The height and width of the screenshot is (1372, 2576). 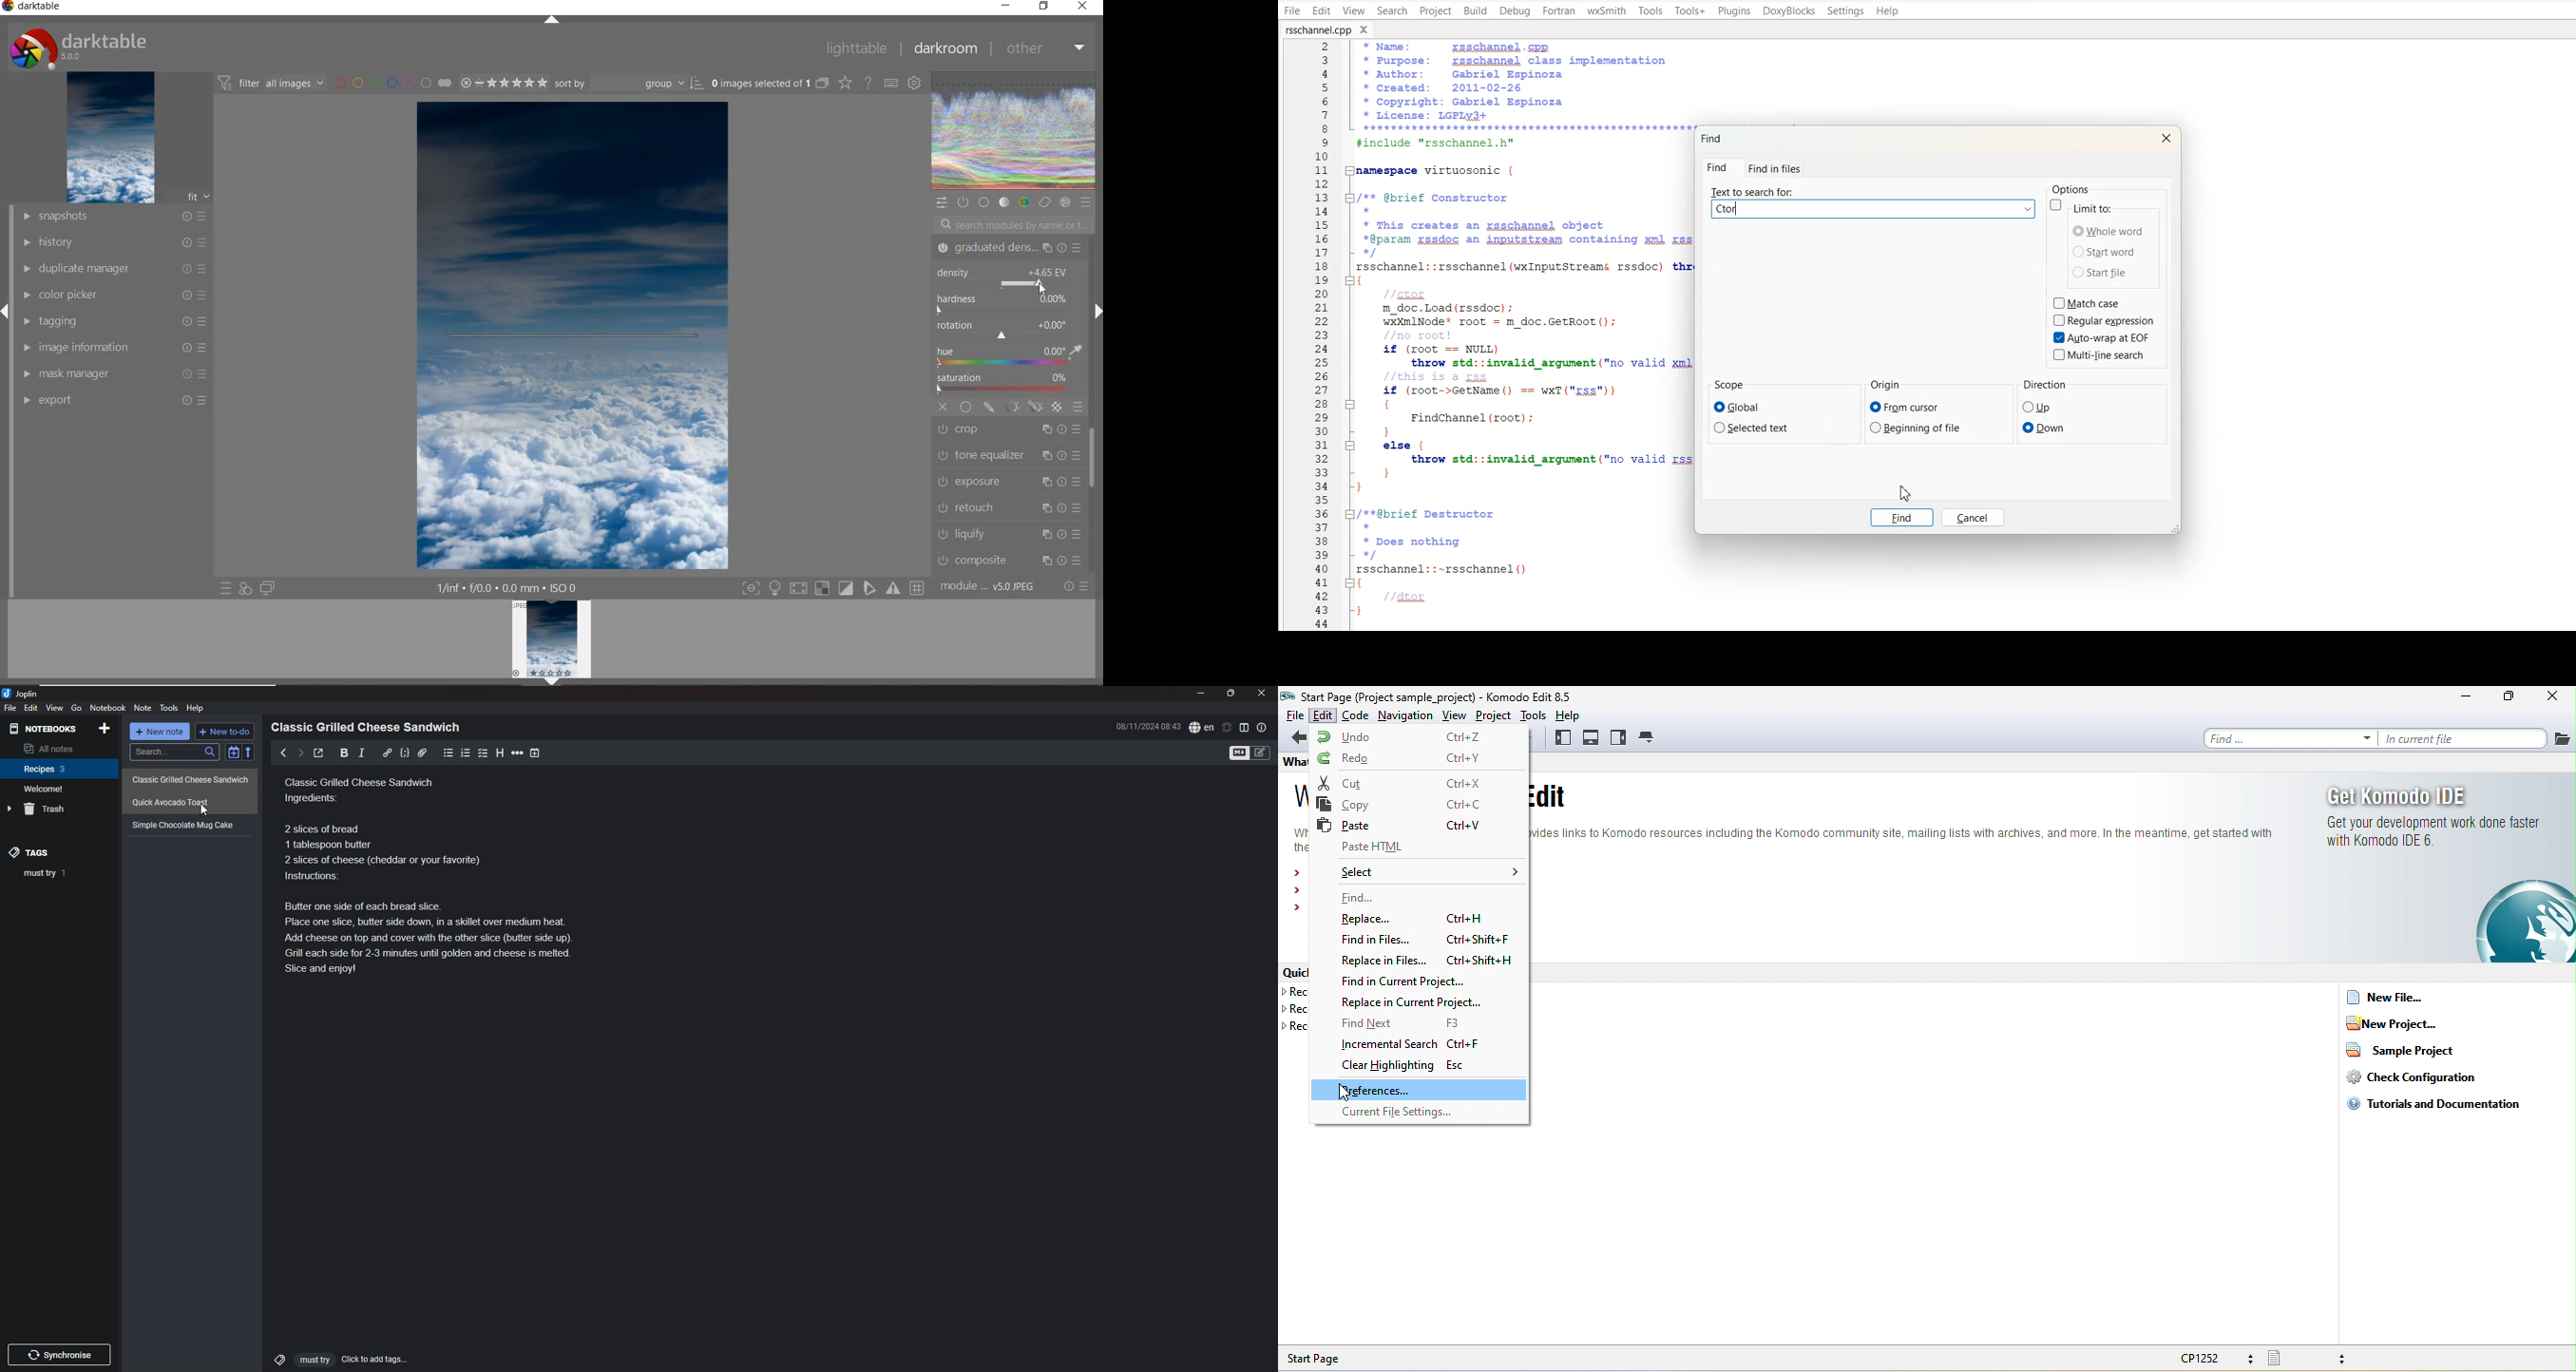 What do you see at coordinates (856, 47) in the screenshot?
I see `LIGHTTABLE` at bounding box center [856, 47].